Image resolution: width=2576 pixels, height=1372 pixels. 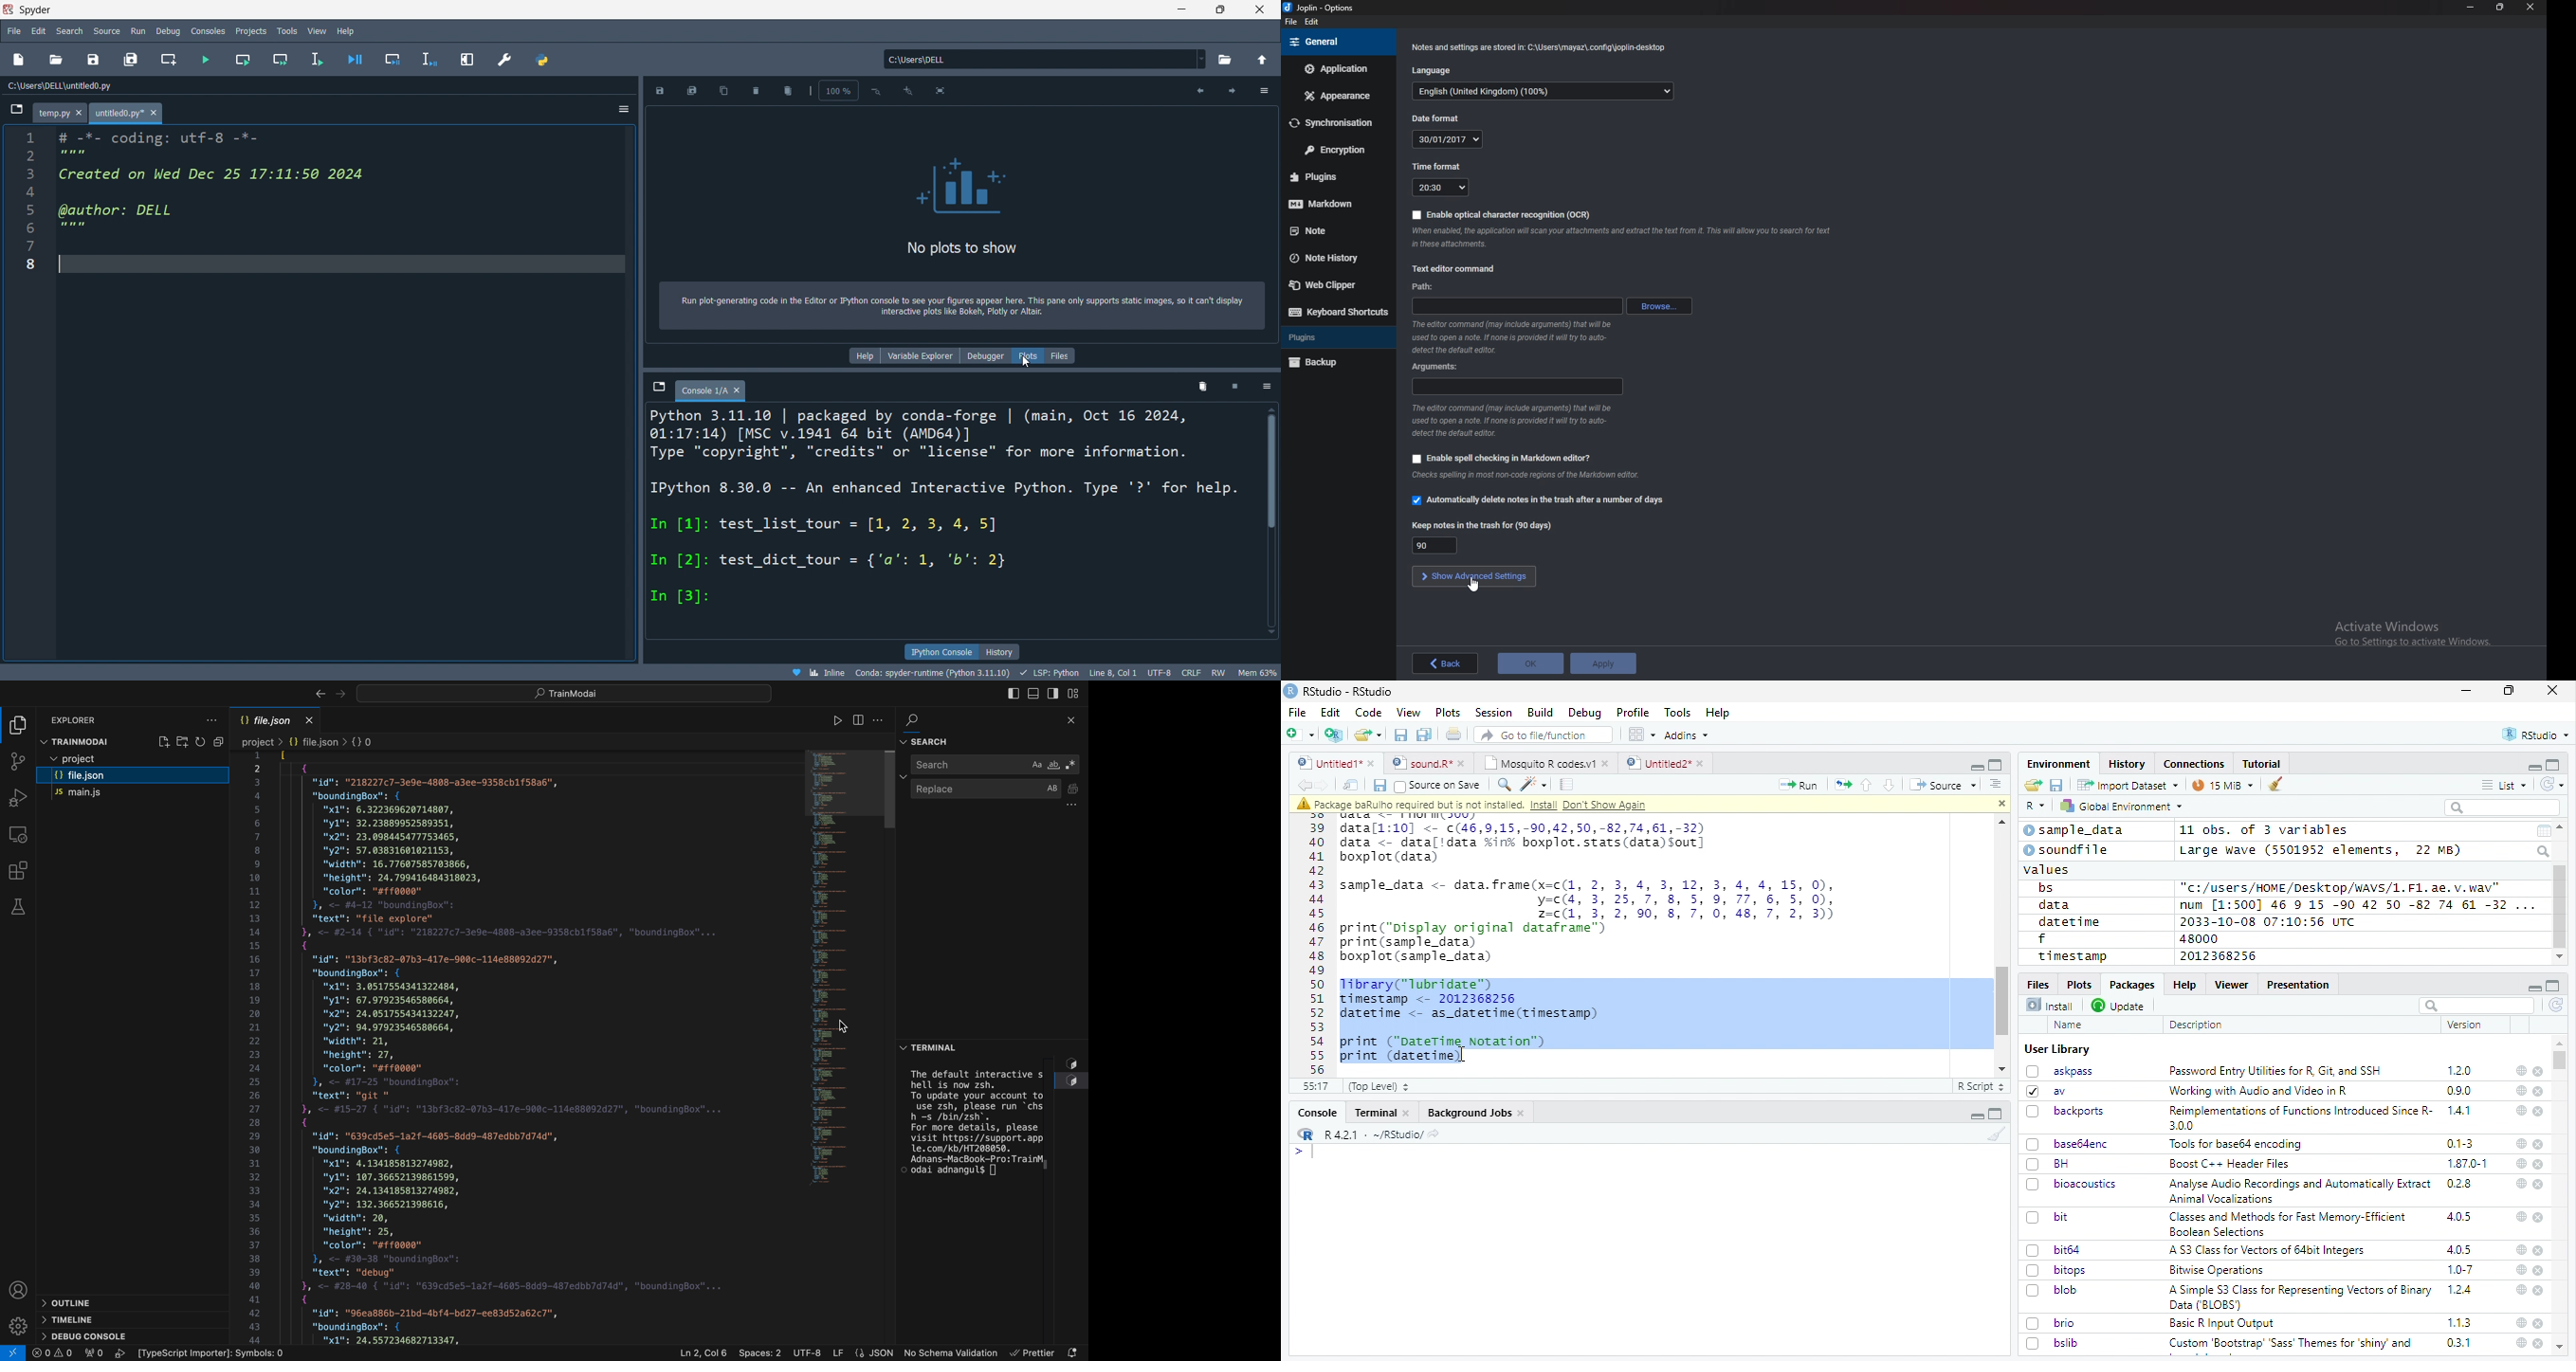 I want to click on Packages, so click(x=2130, y=985).